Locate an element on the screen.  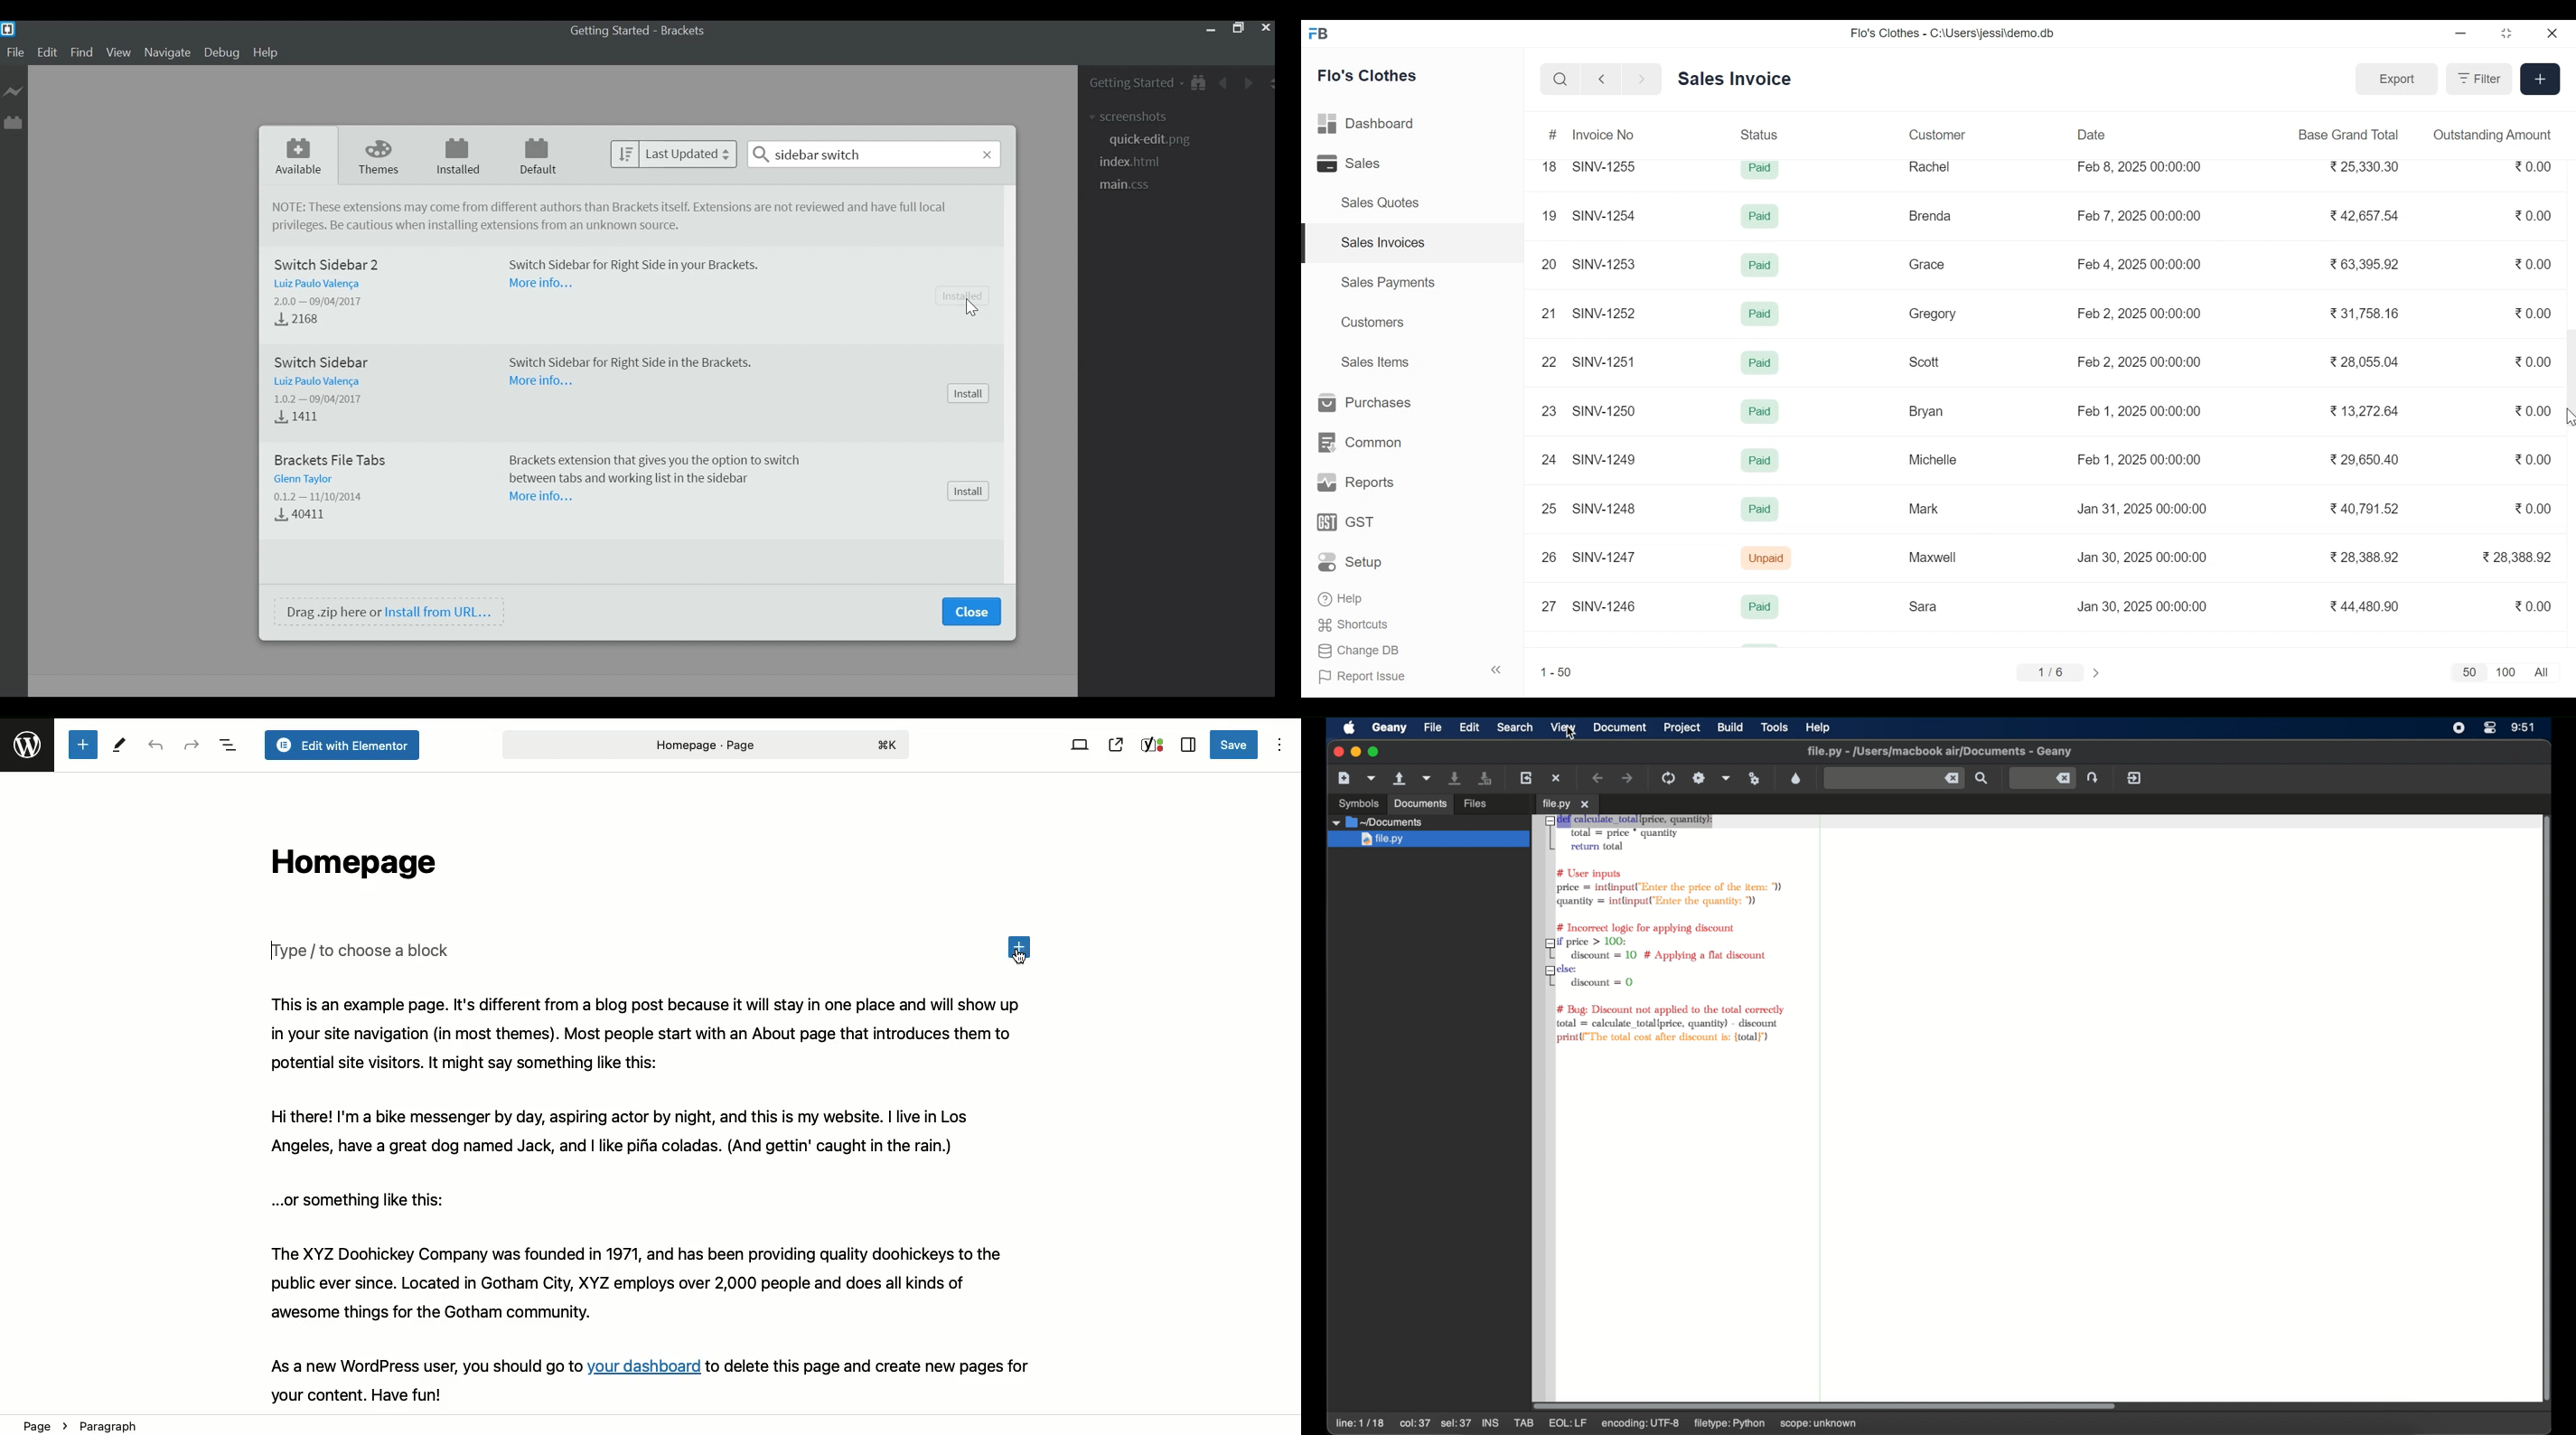
Change DB is located at coordinates (1360, 652).